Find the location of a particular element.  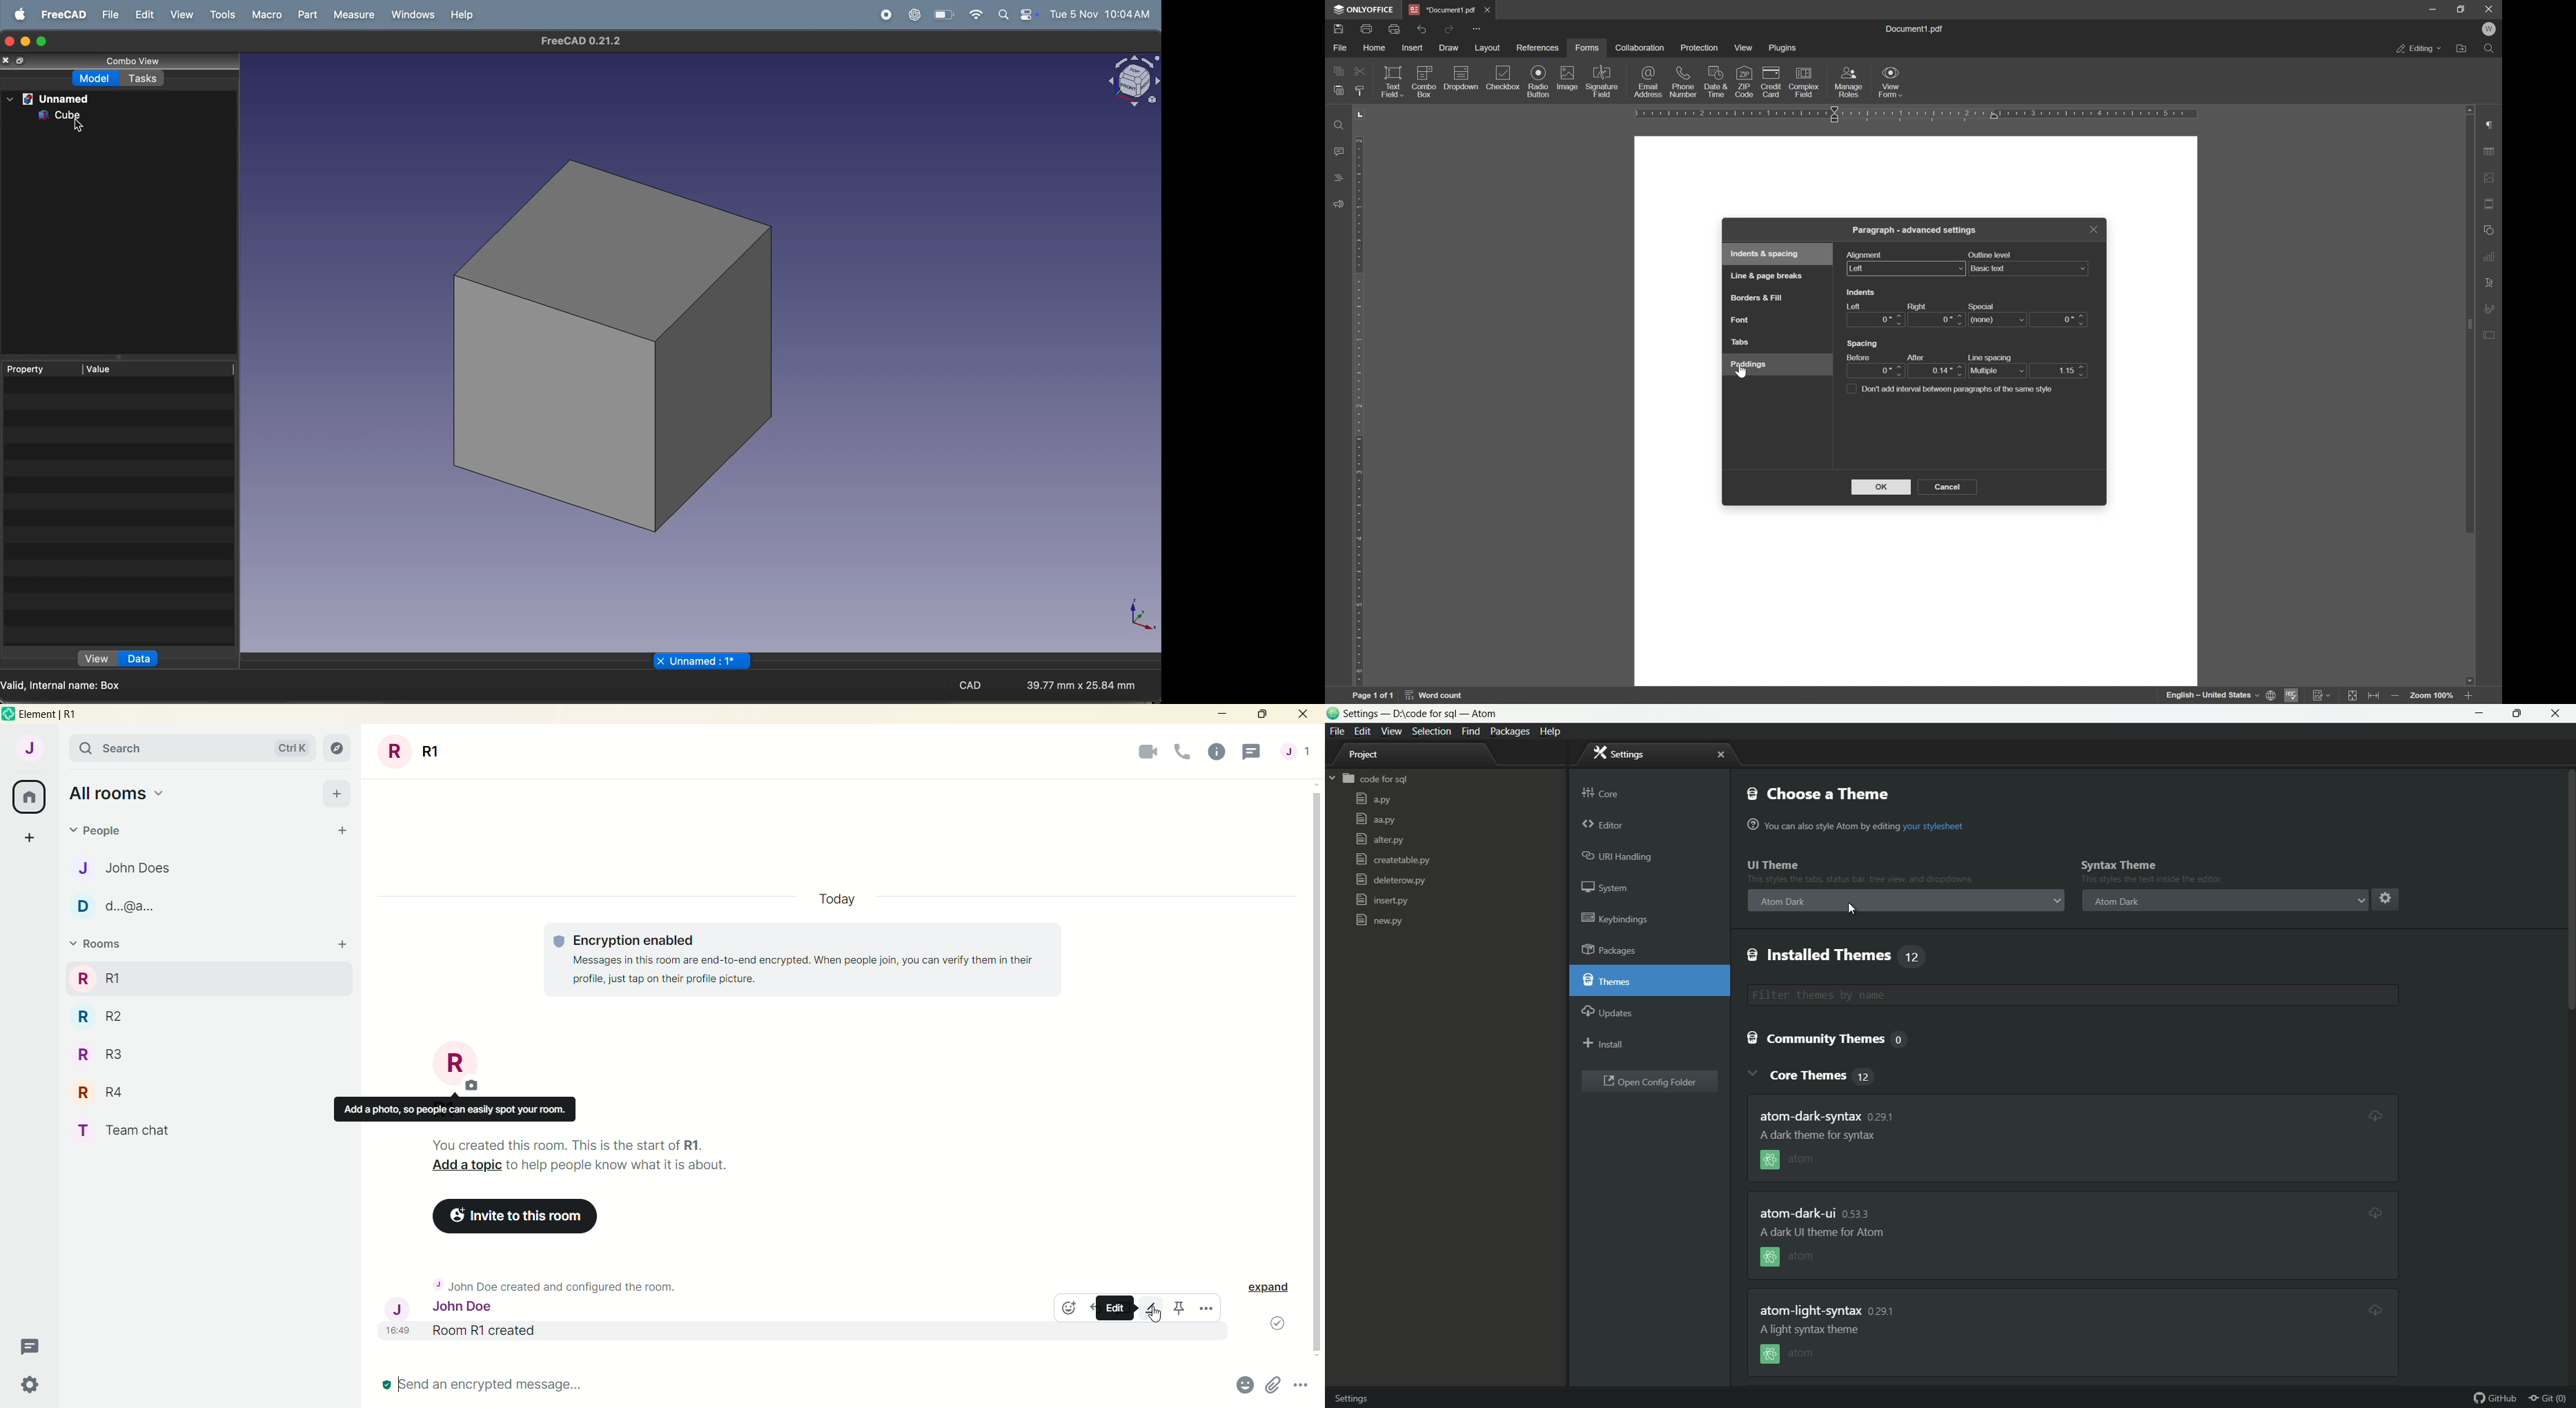

signature settings is located at coordinates (2493, 309).